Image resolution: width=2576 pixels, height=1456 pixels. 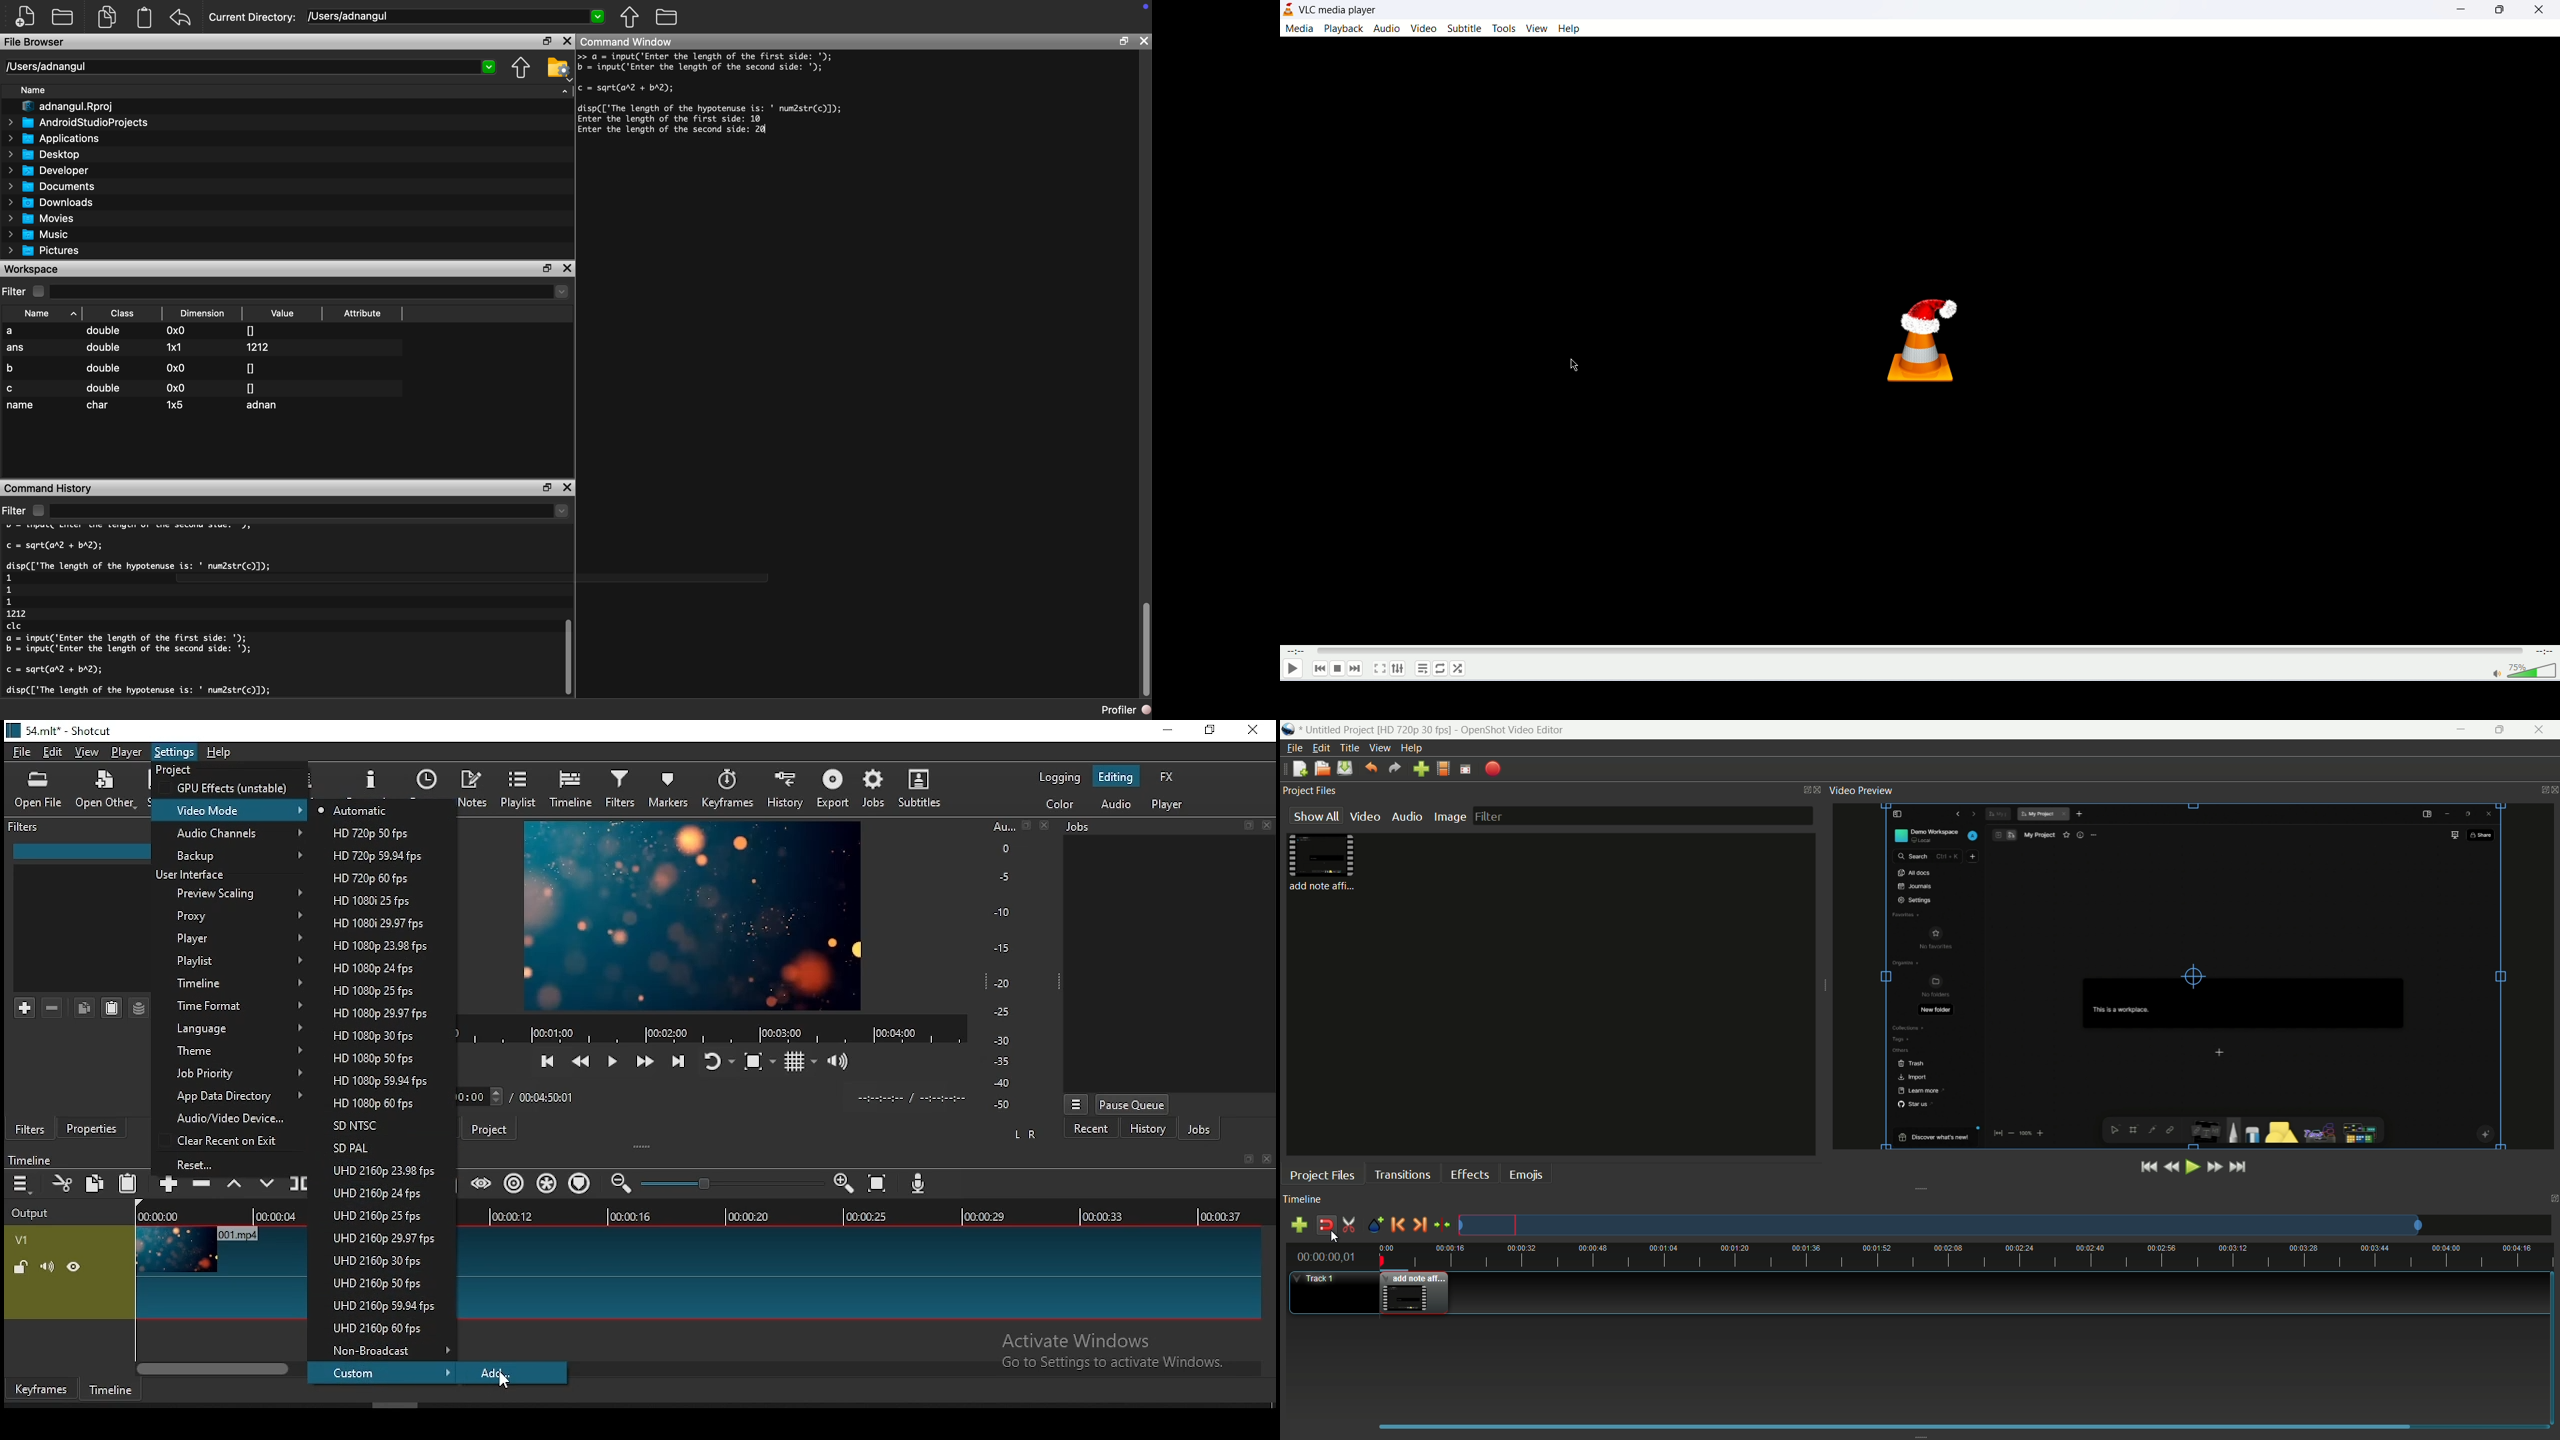 What do you see at coordinates (1002, 1083) in the screenshot?
I see `-40` at bounding box center [1002, 1083].